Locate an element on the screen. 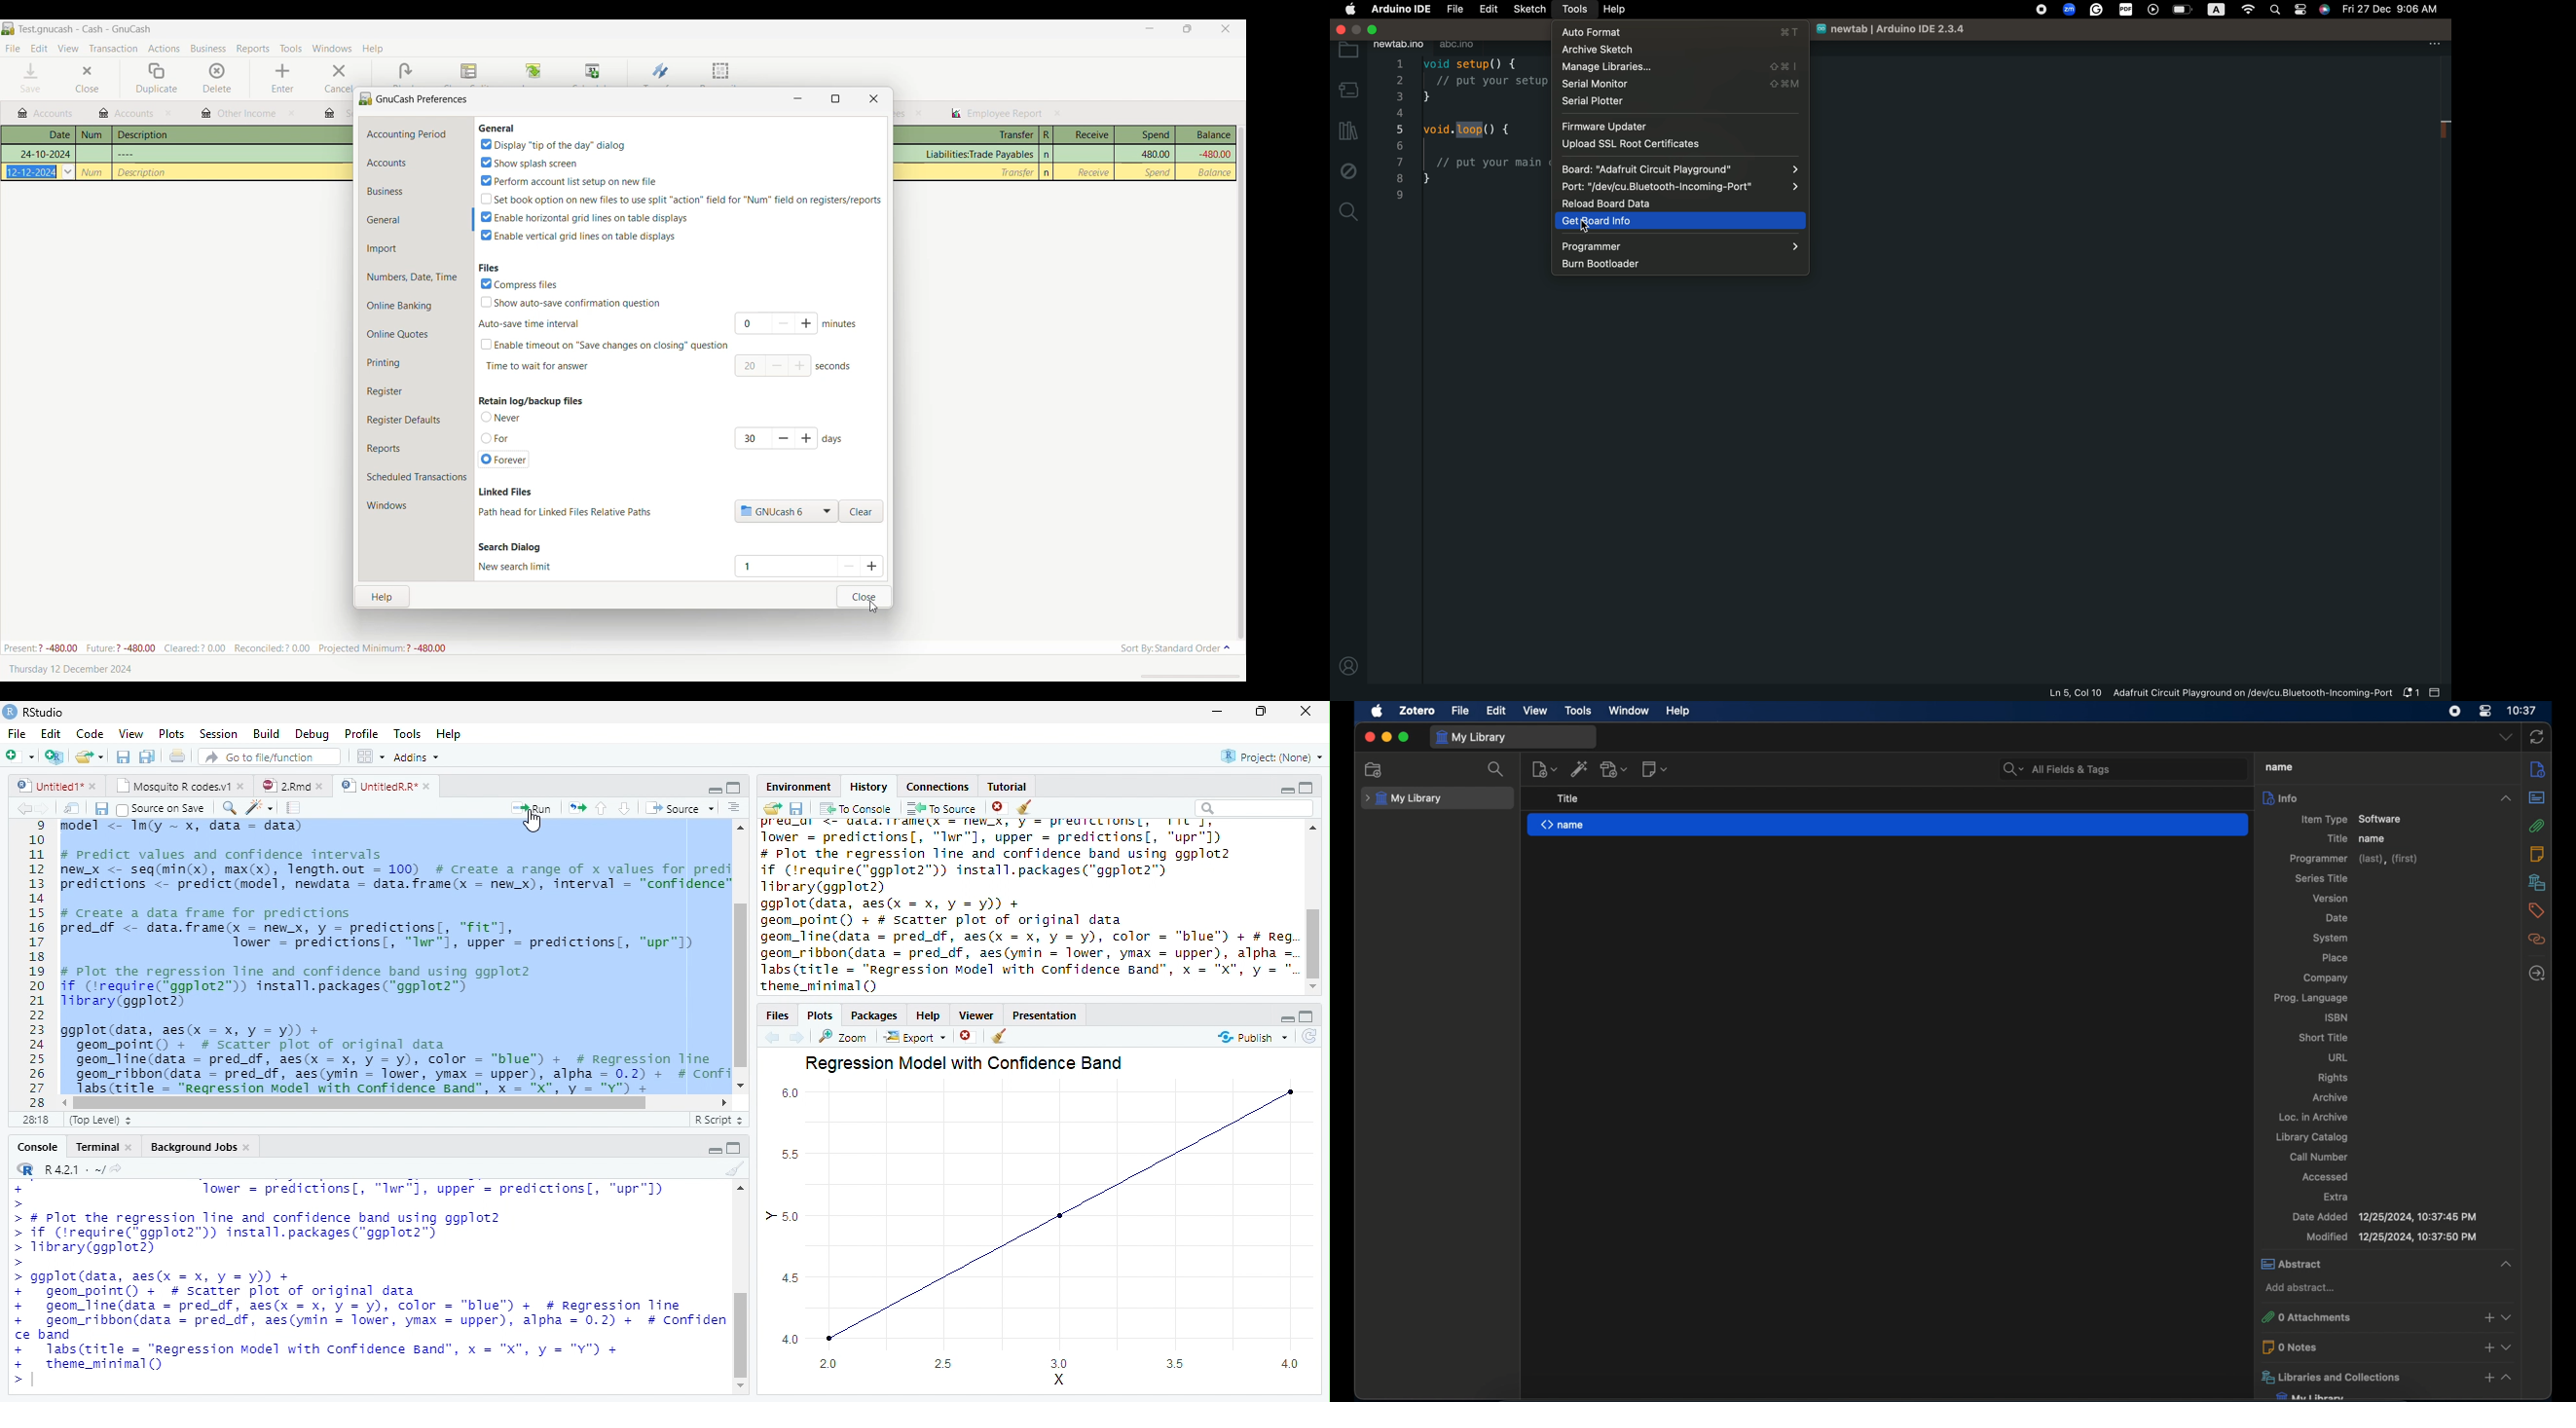 The image size is (2576, 1428). prog. language is located at coordinates (2311, 998).